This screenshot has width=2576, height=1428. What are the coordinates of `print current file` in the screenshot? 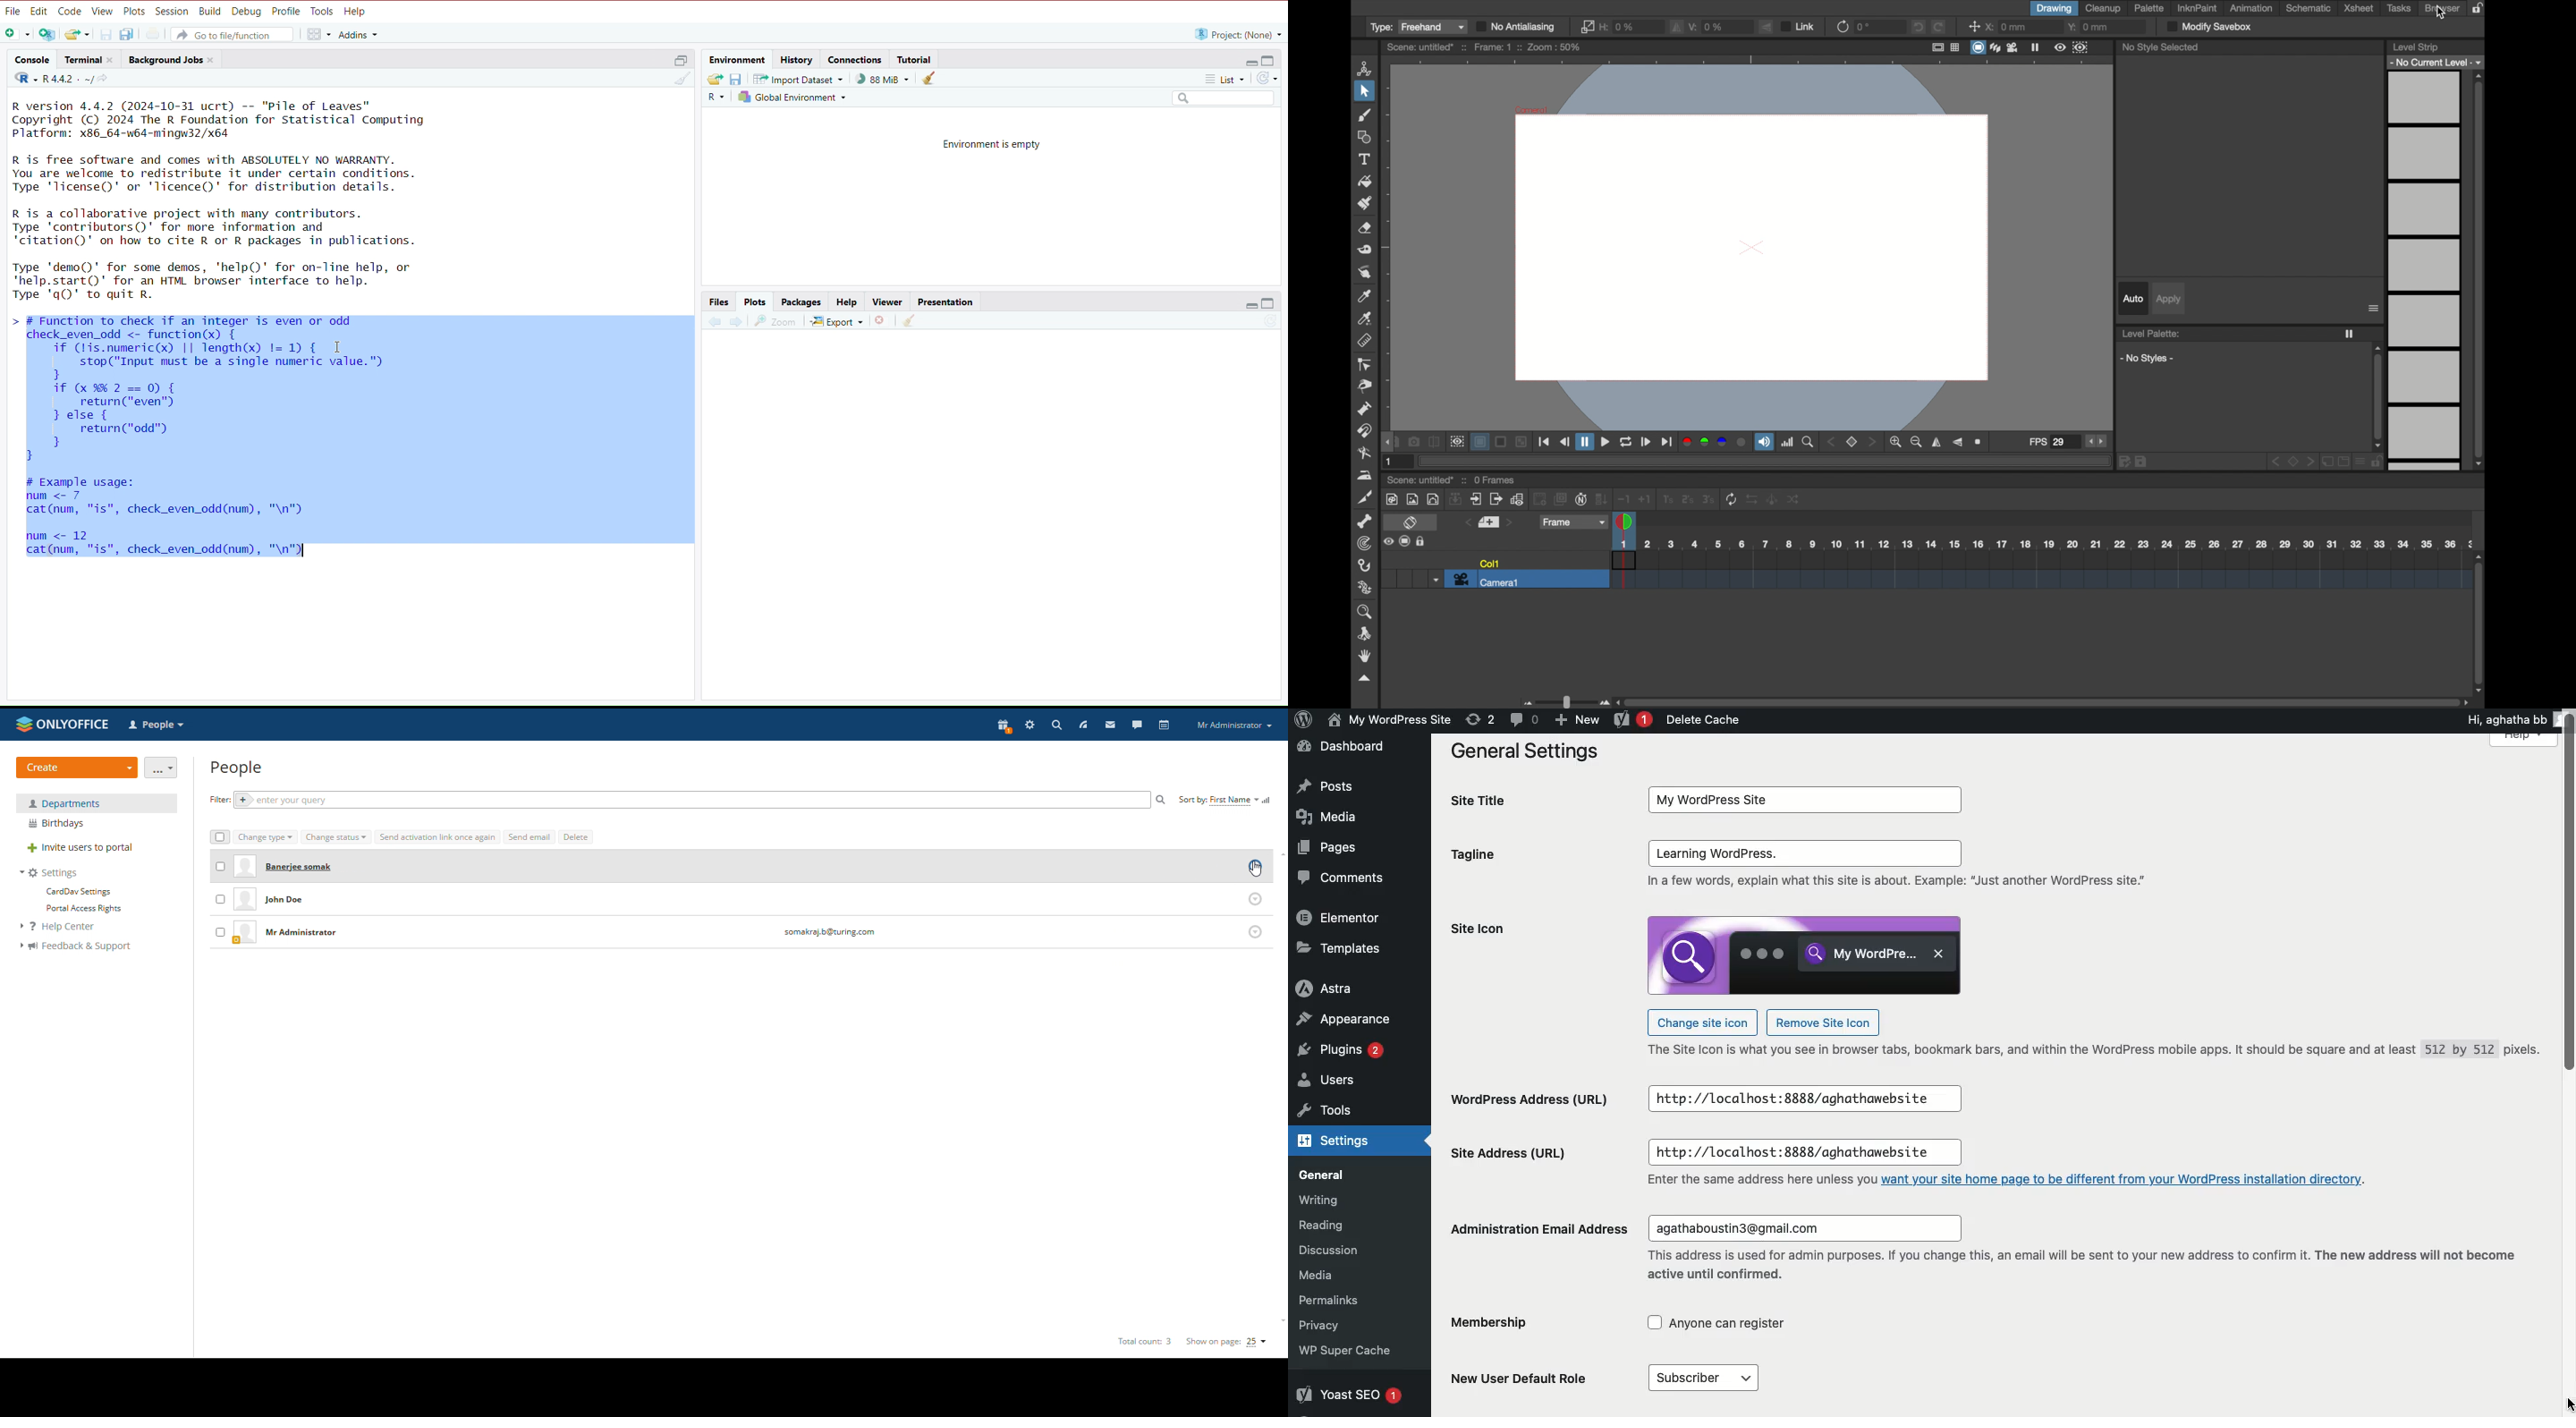 It's located at (155, 34).